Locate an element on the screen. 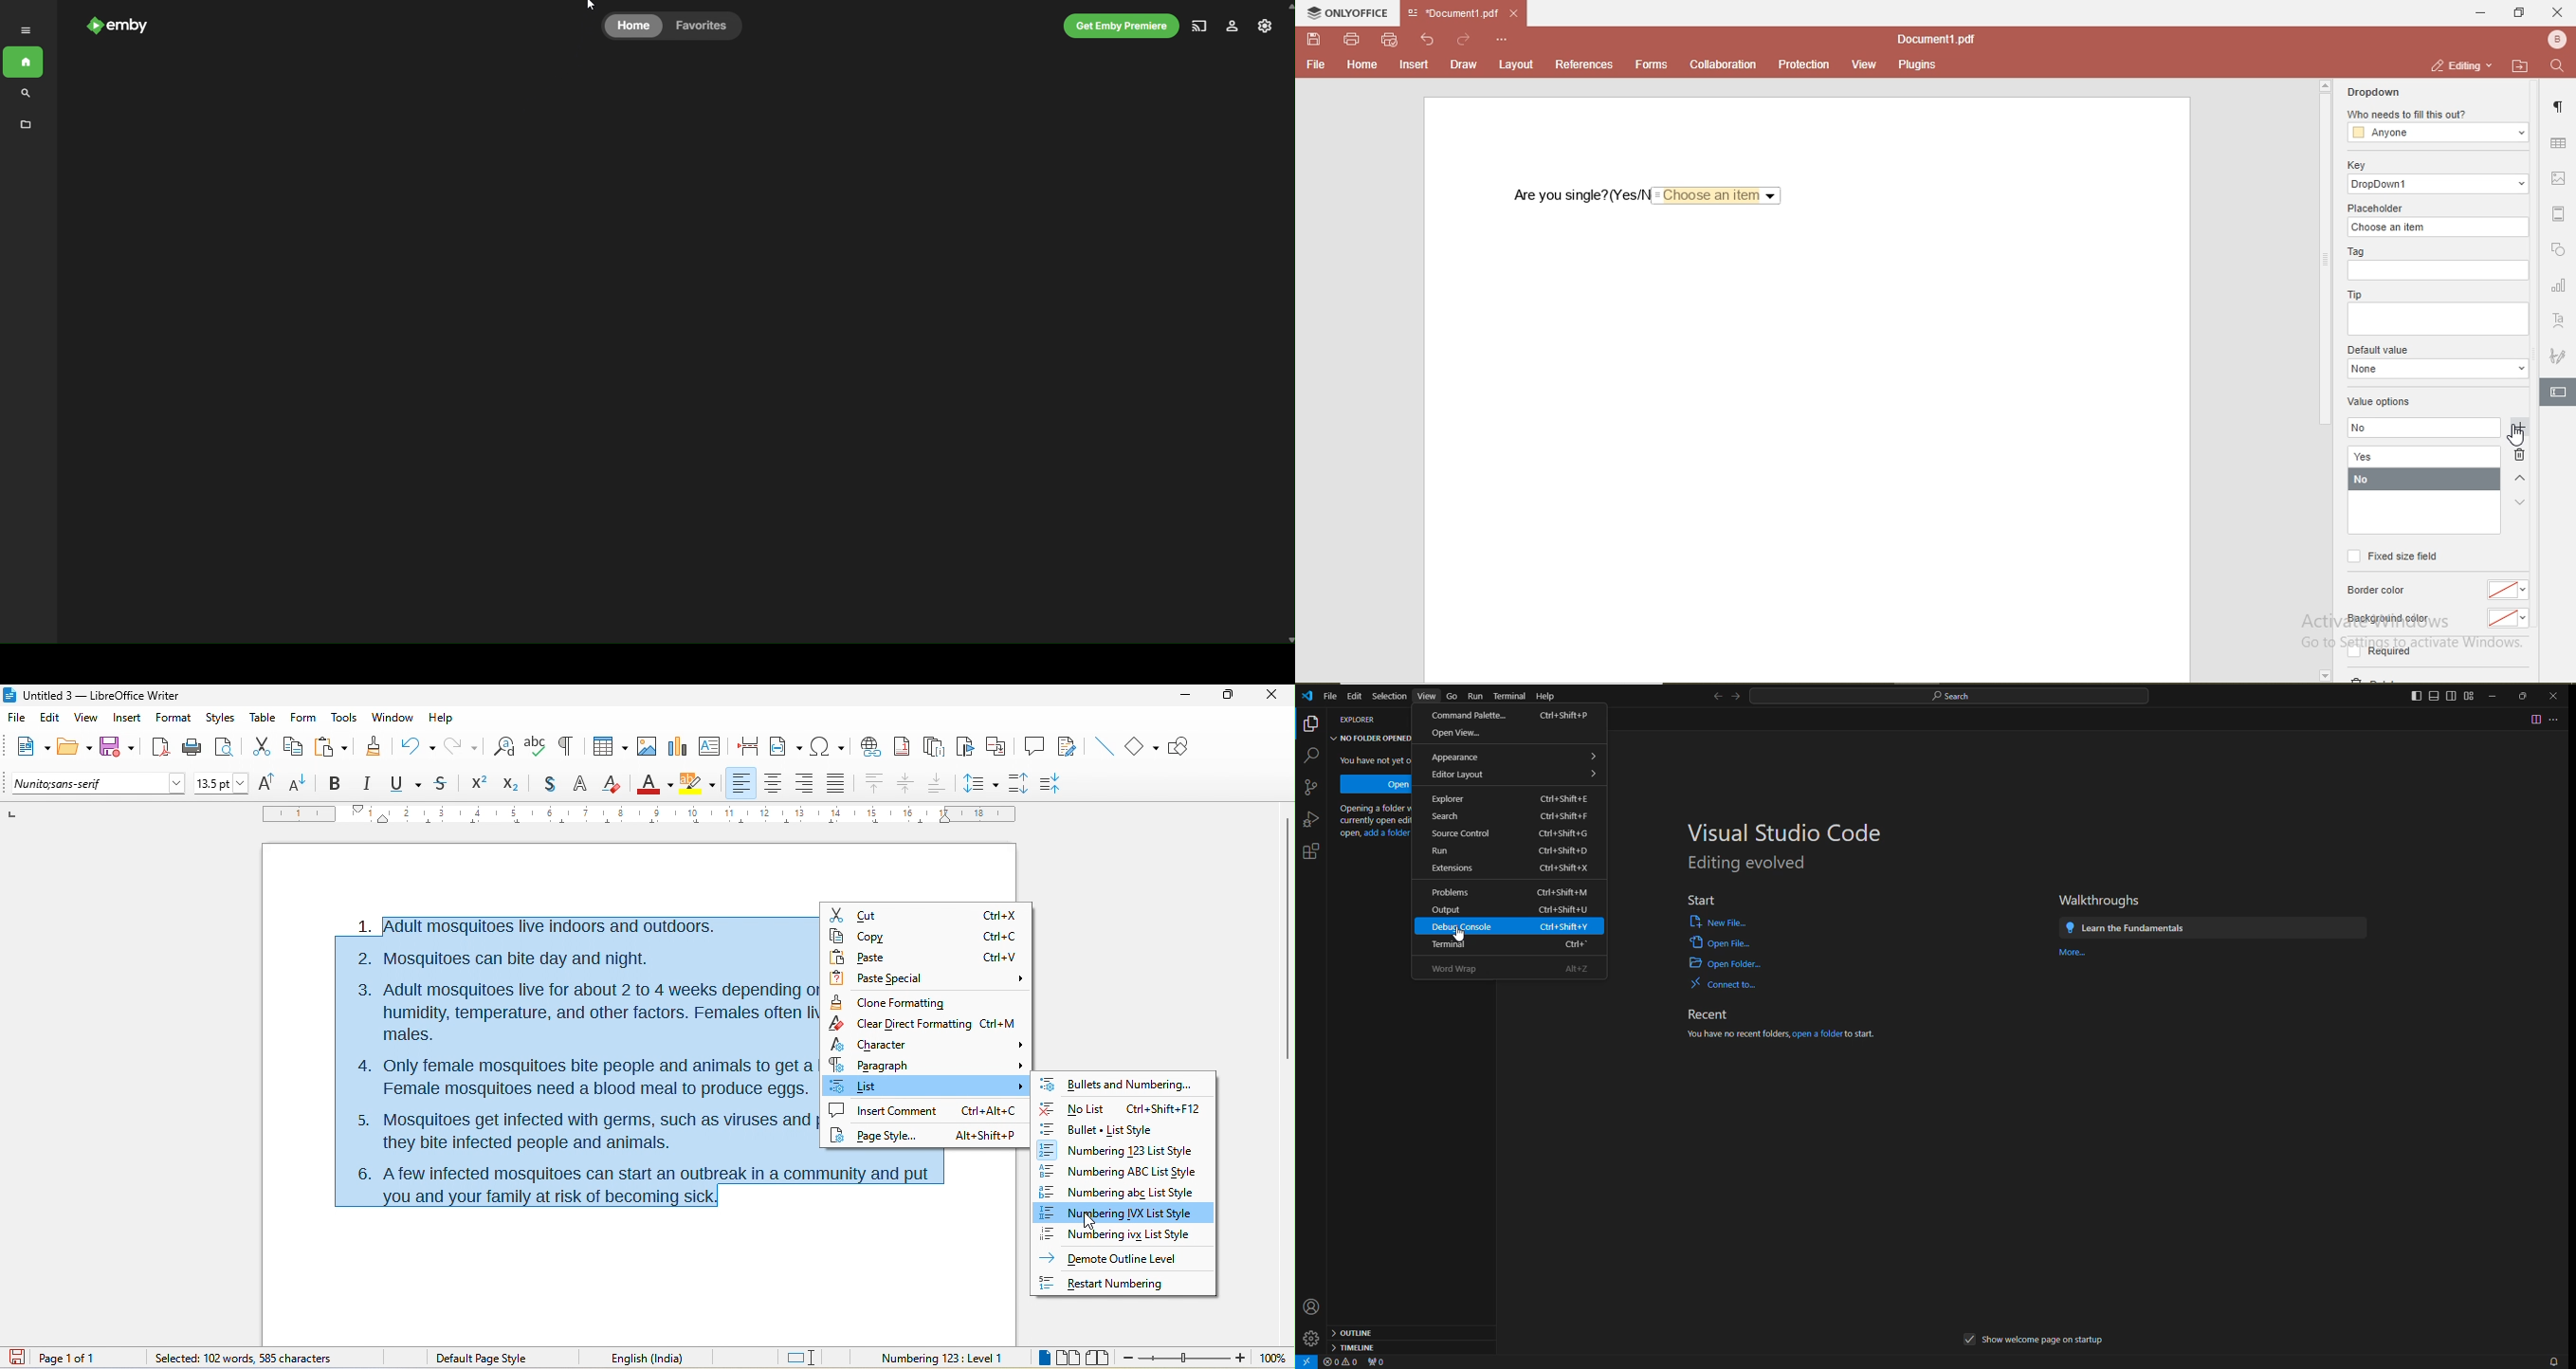 This screenshot has width=2576, height=1372. insert comment is located at coordinates (924, 1113).